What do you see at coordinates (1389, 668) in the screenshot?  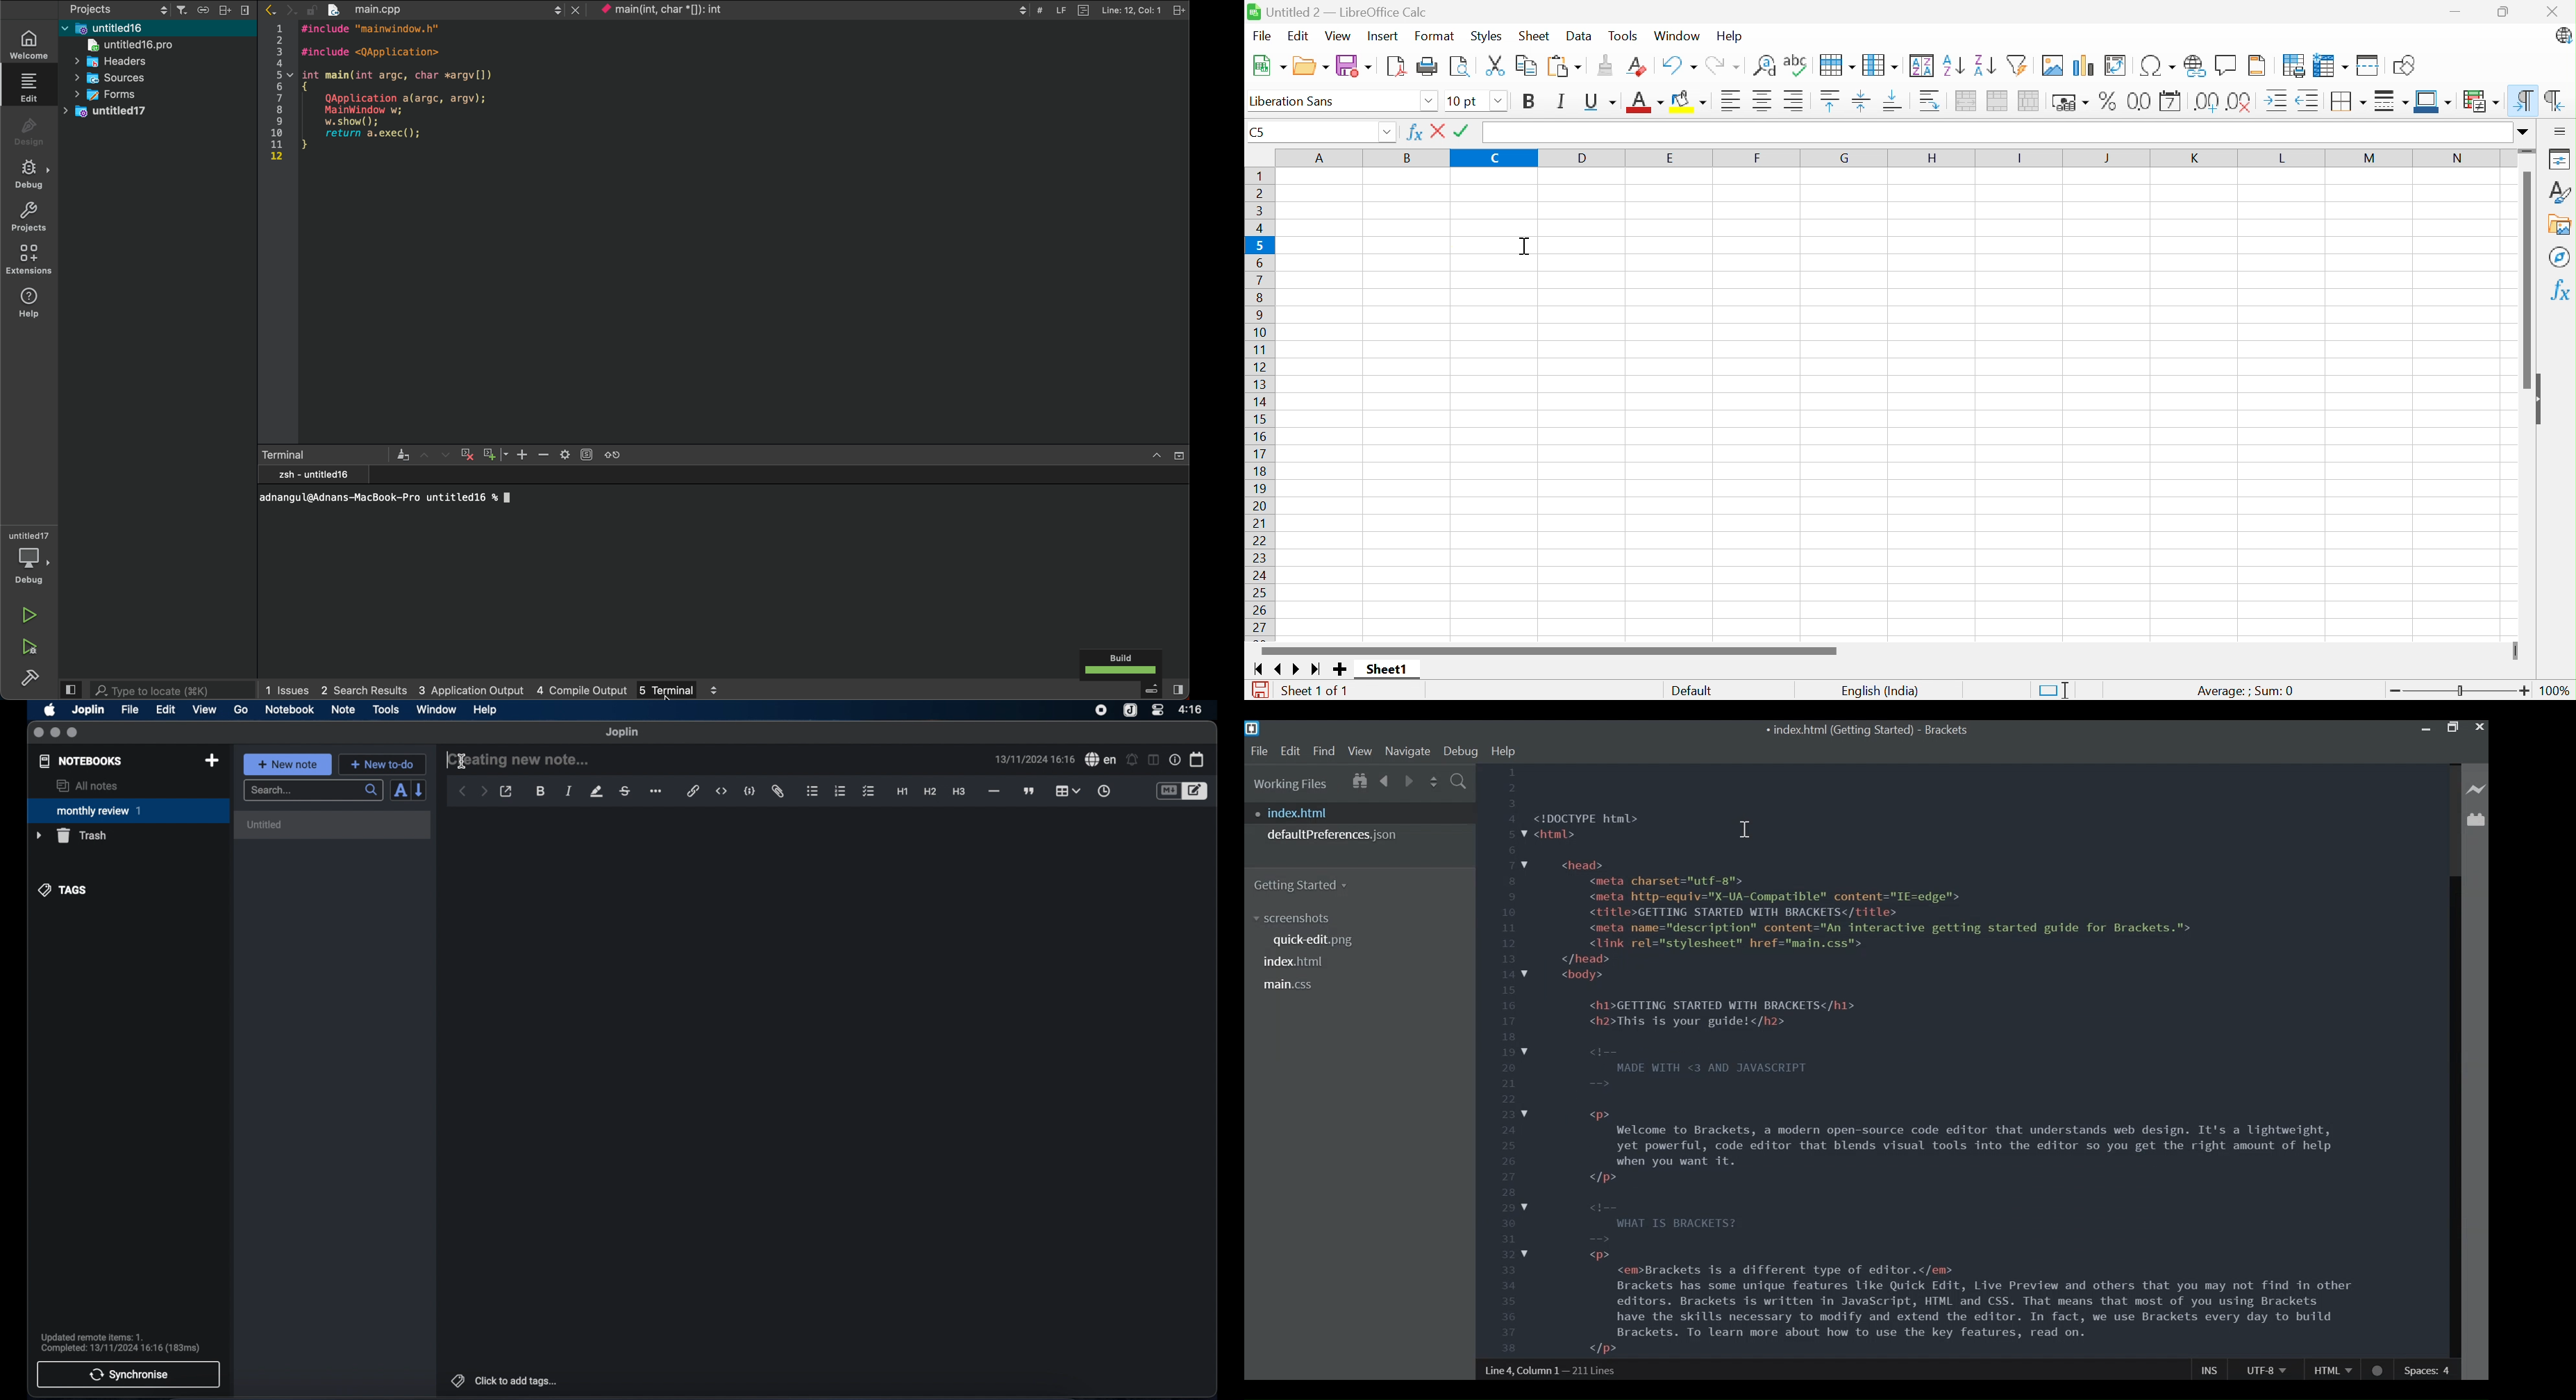 I see `Sheet1` at bounding box center [1389, 668].